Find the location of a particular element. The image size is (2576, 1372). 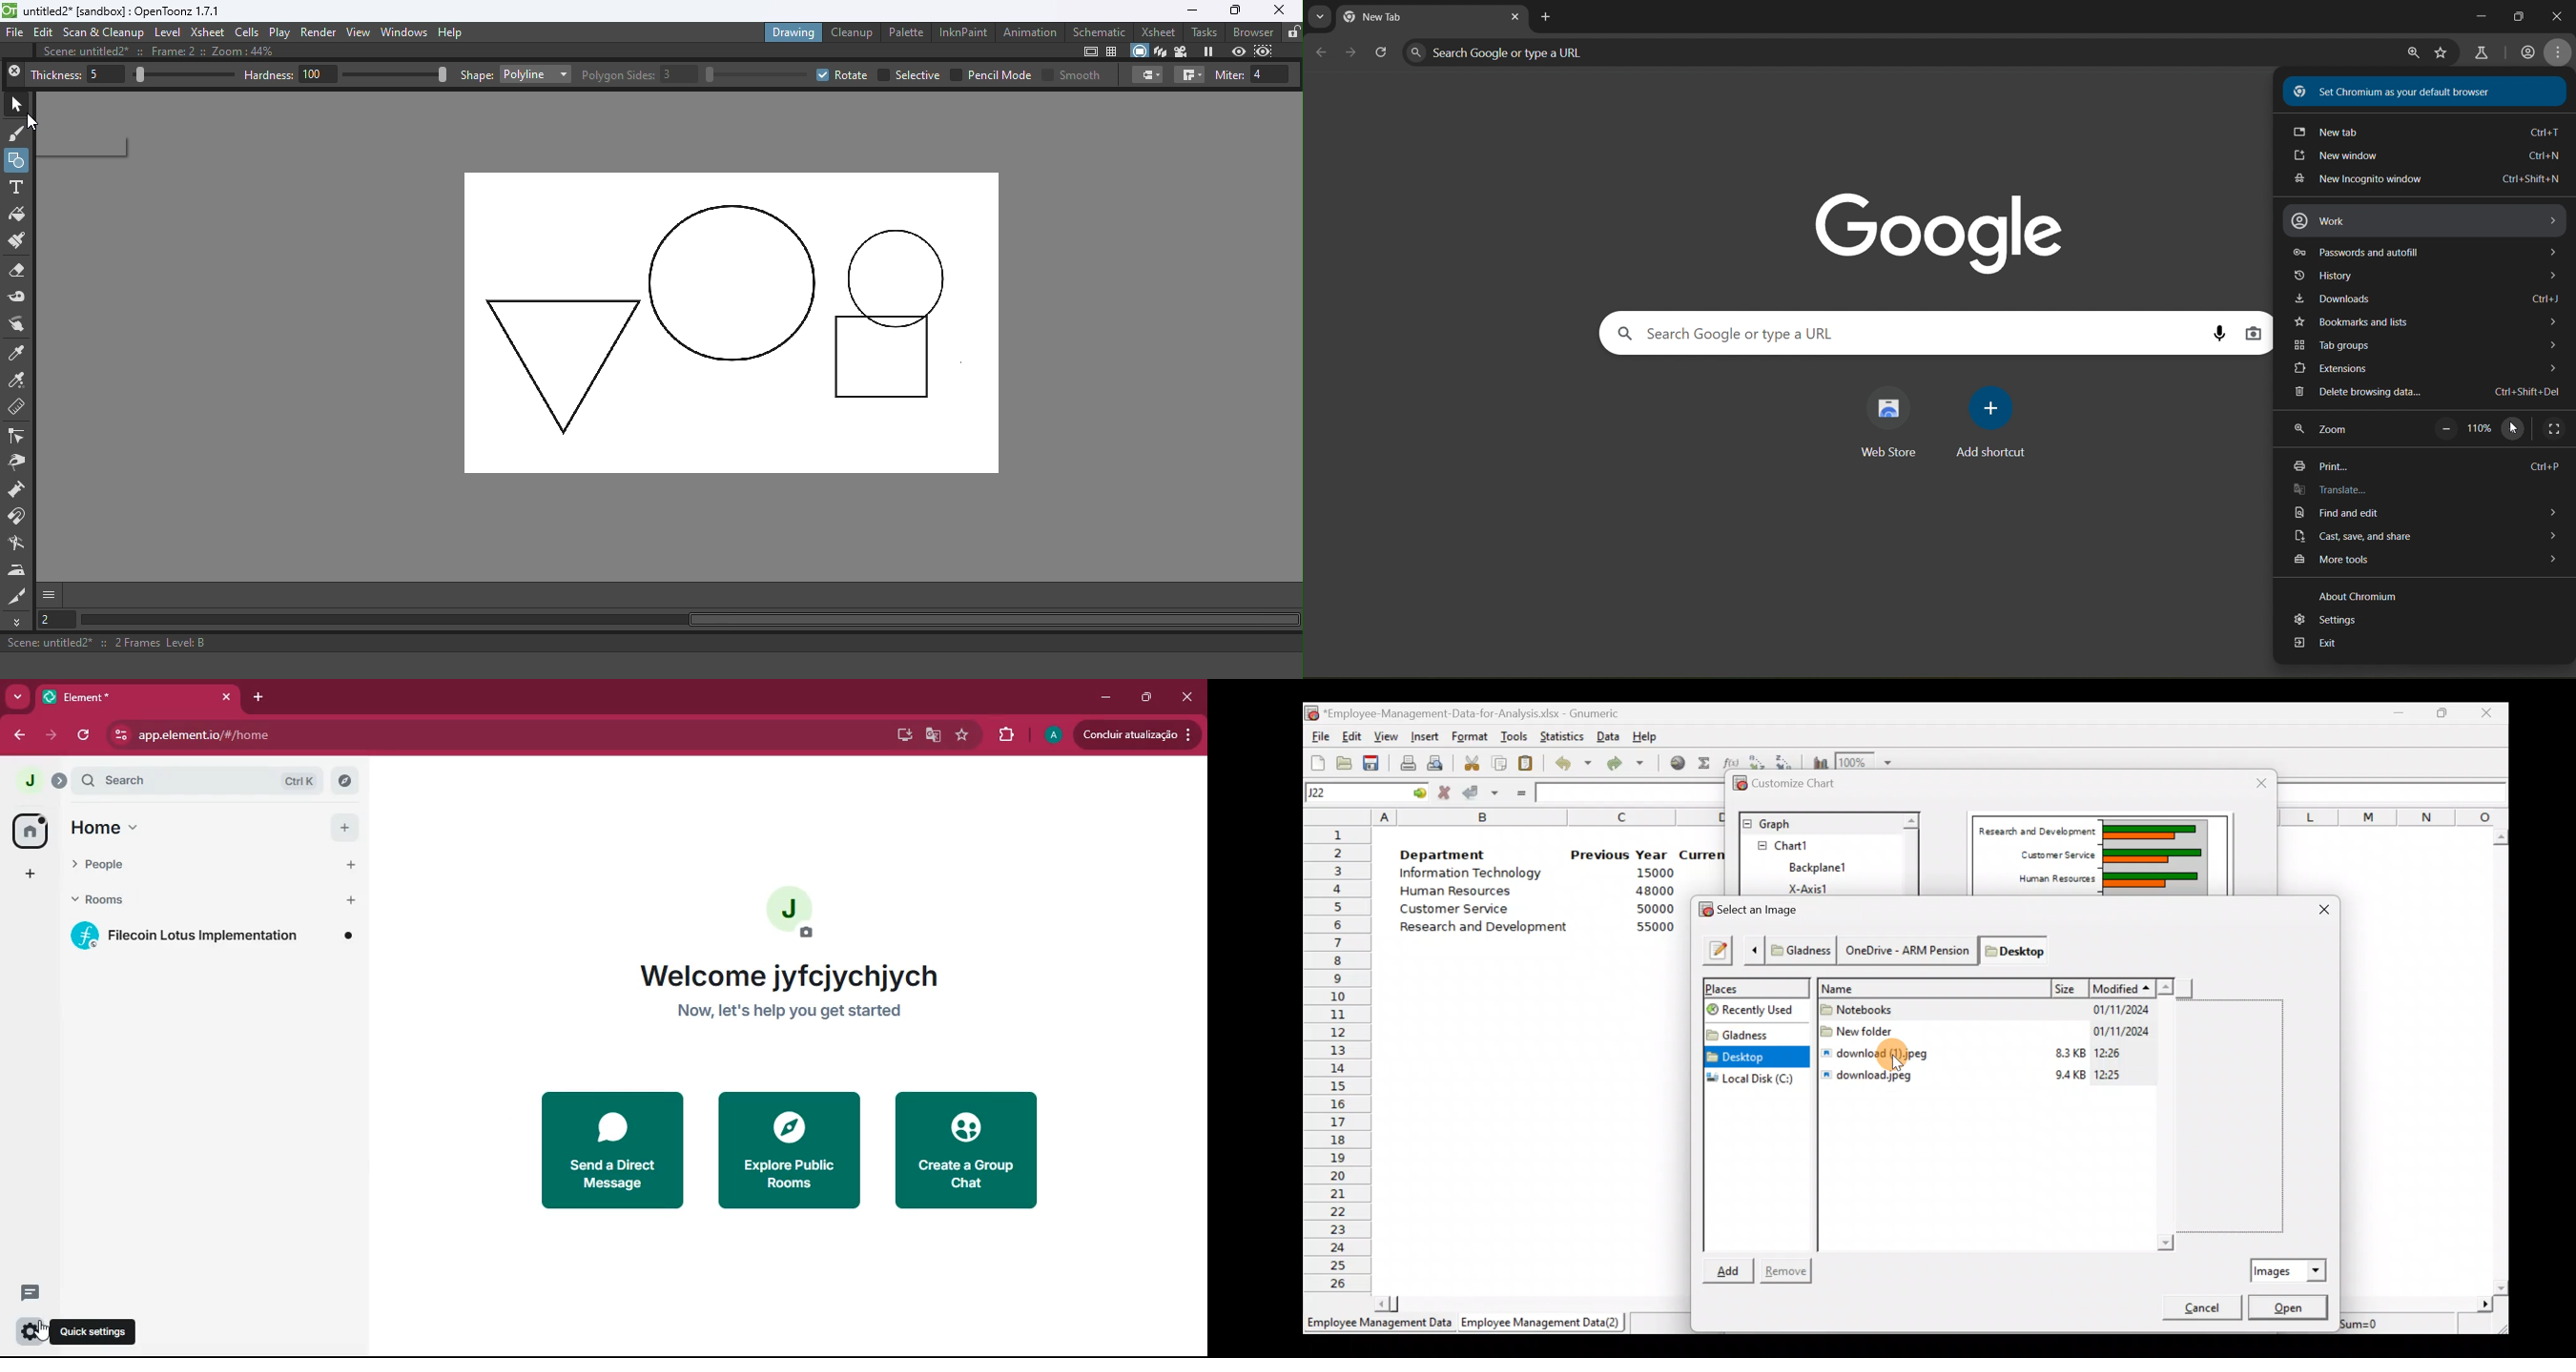

Camera stand view is located at coordinates (1138, 51).